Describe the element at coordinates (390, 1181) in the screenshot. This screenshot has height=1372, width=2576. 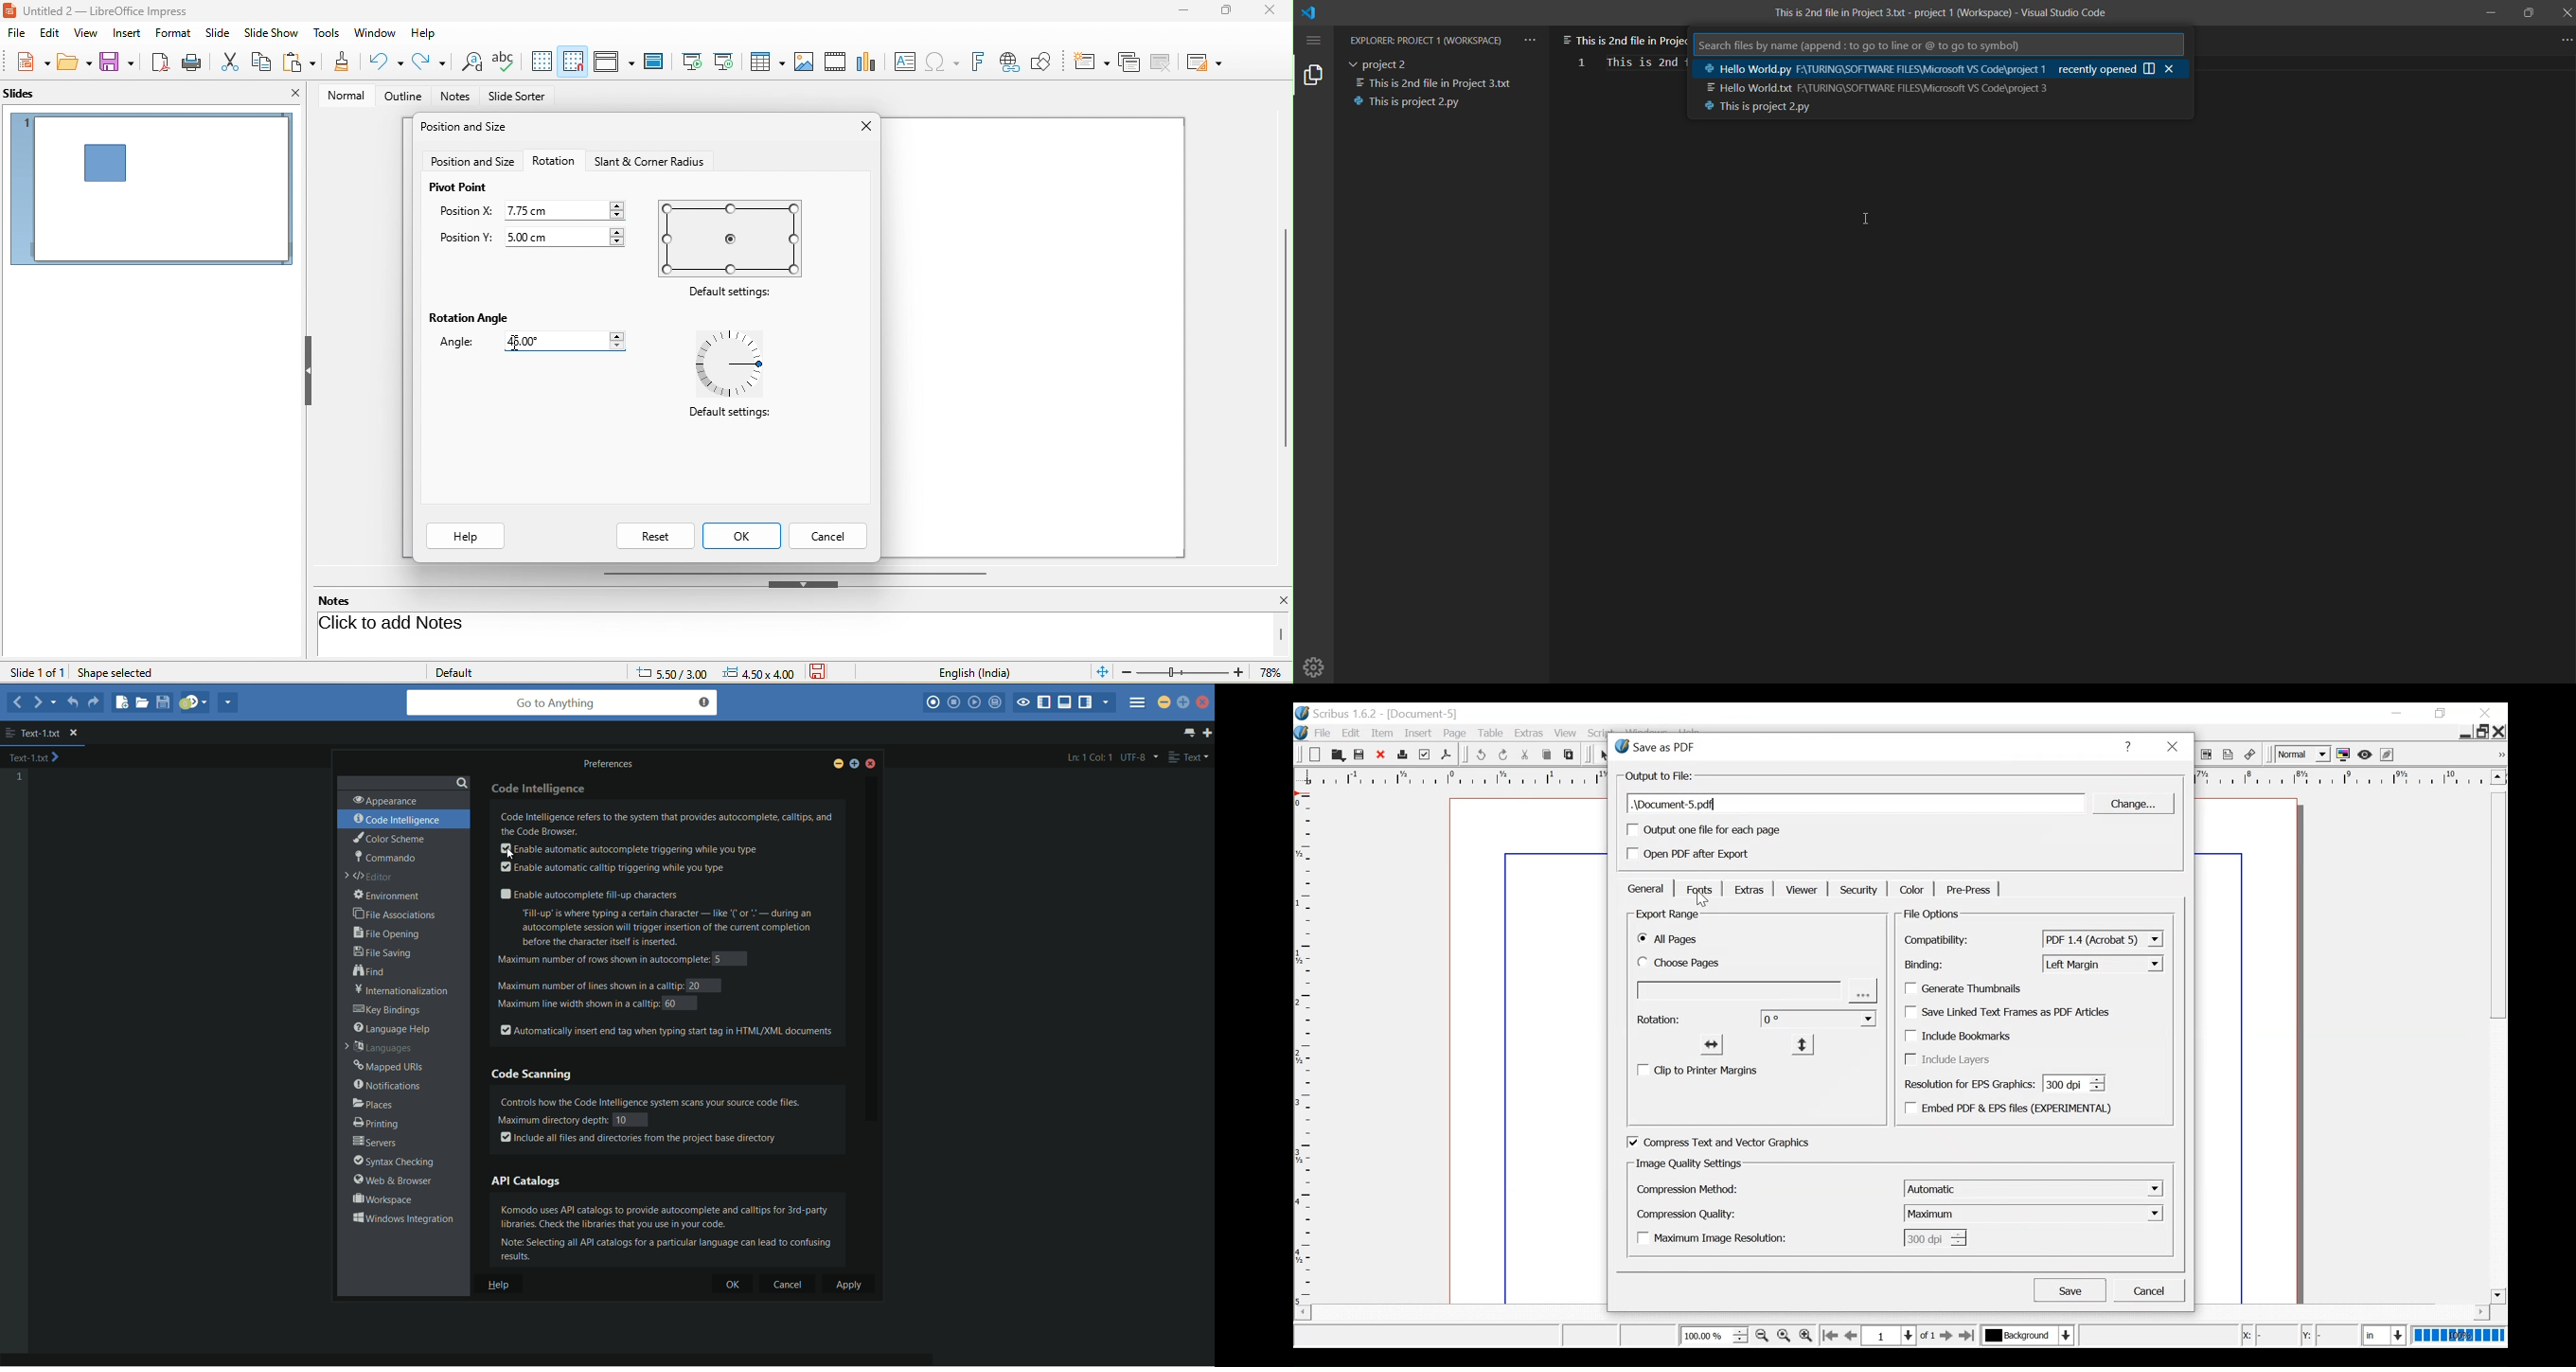
I see `web and browser` at that location.